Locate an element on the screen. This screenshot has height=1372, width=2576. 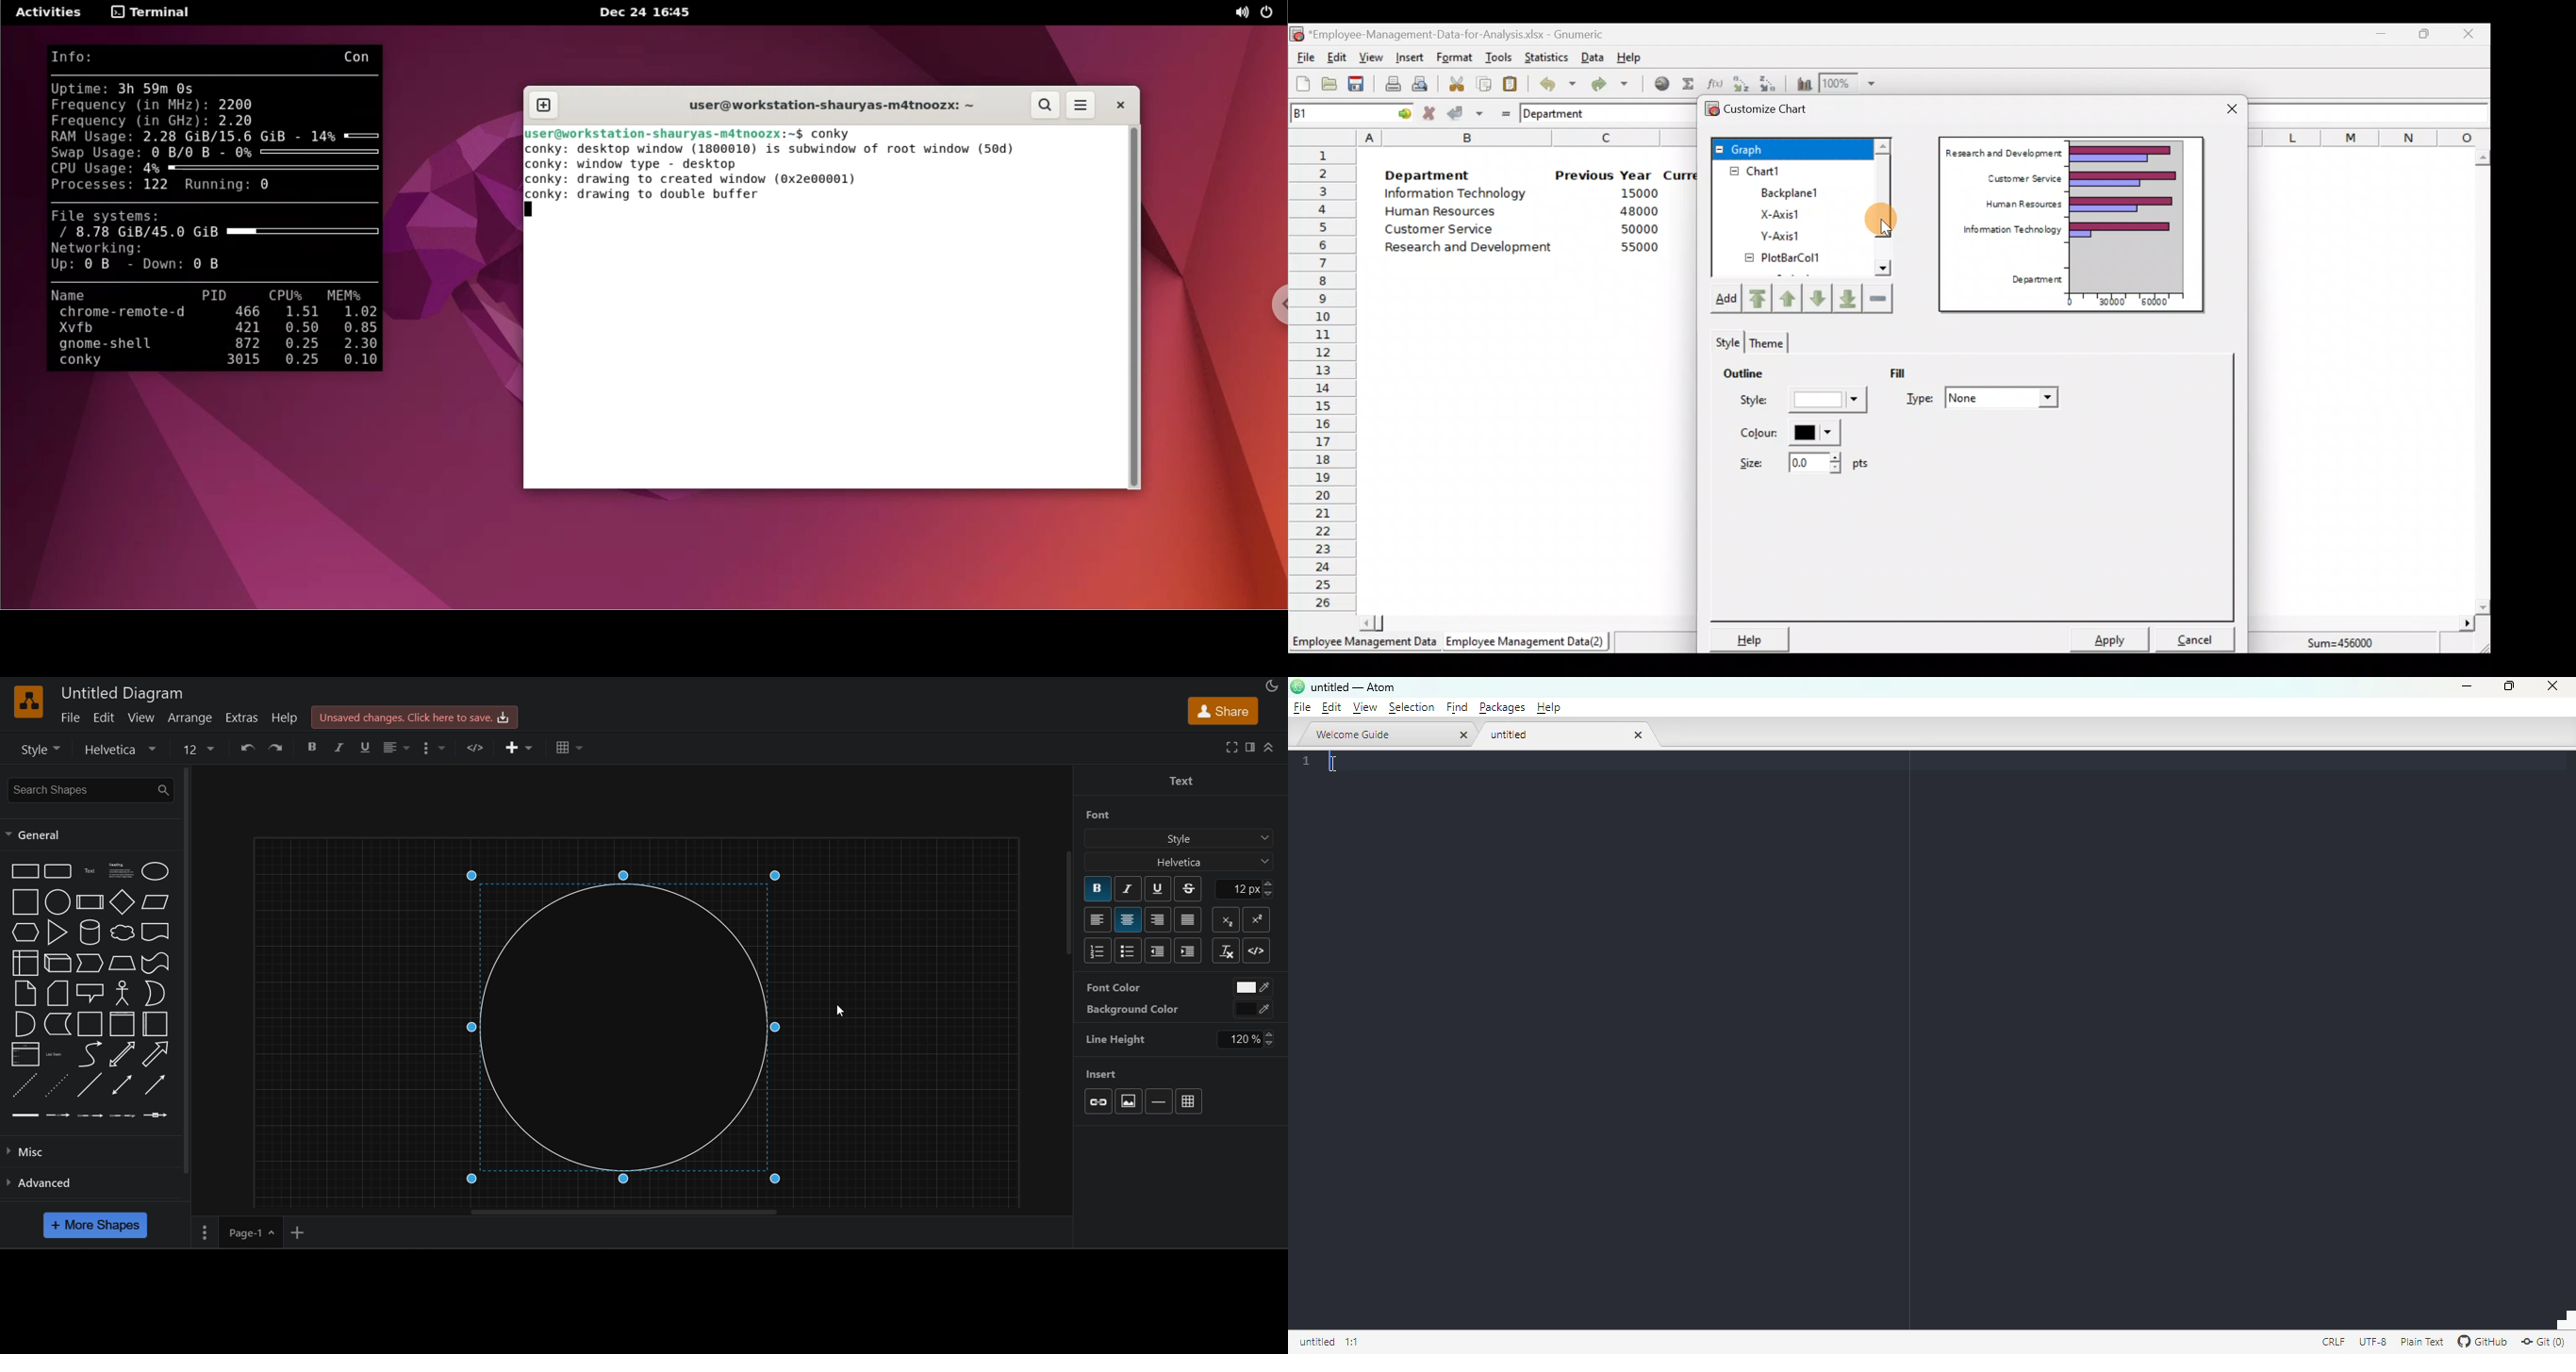
Rows is located at coordinates (1323, 377).